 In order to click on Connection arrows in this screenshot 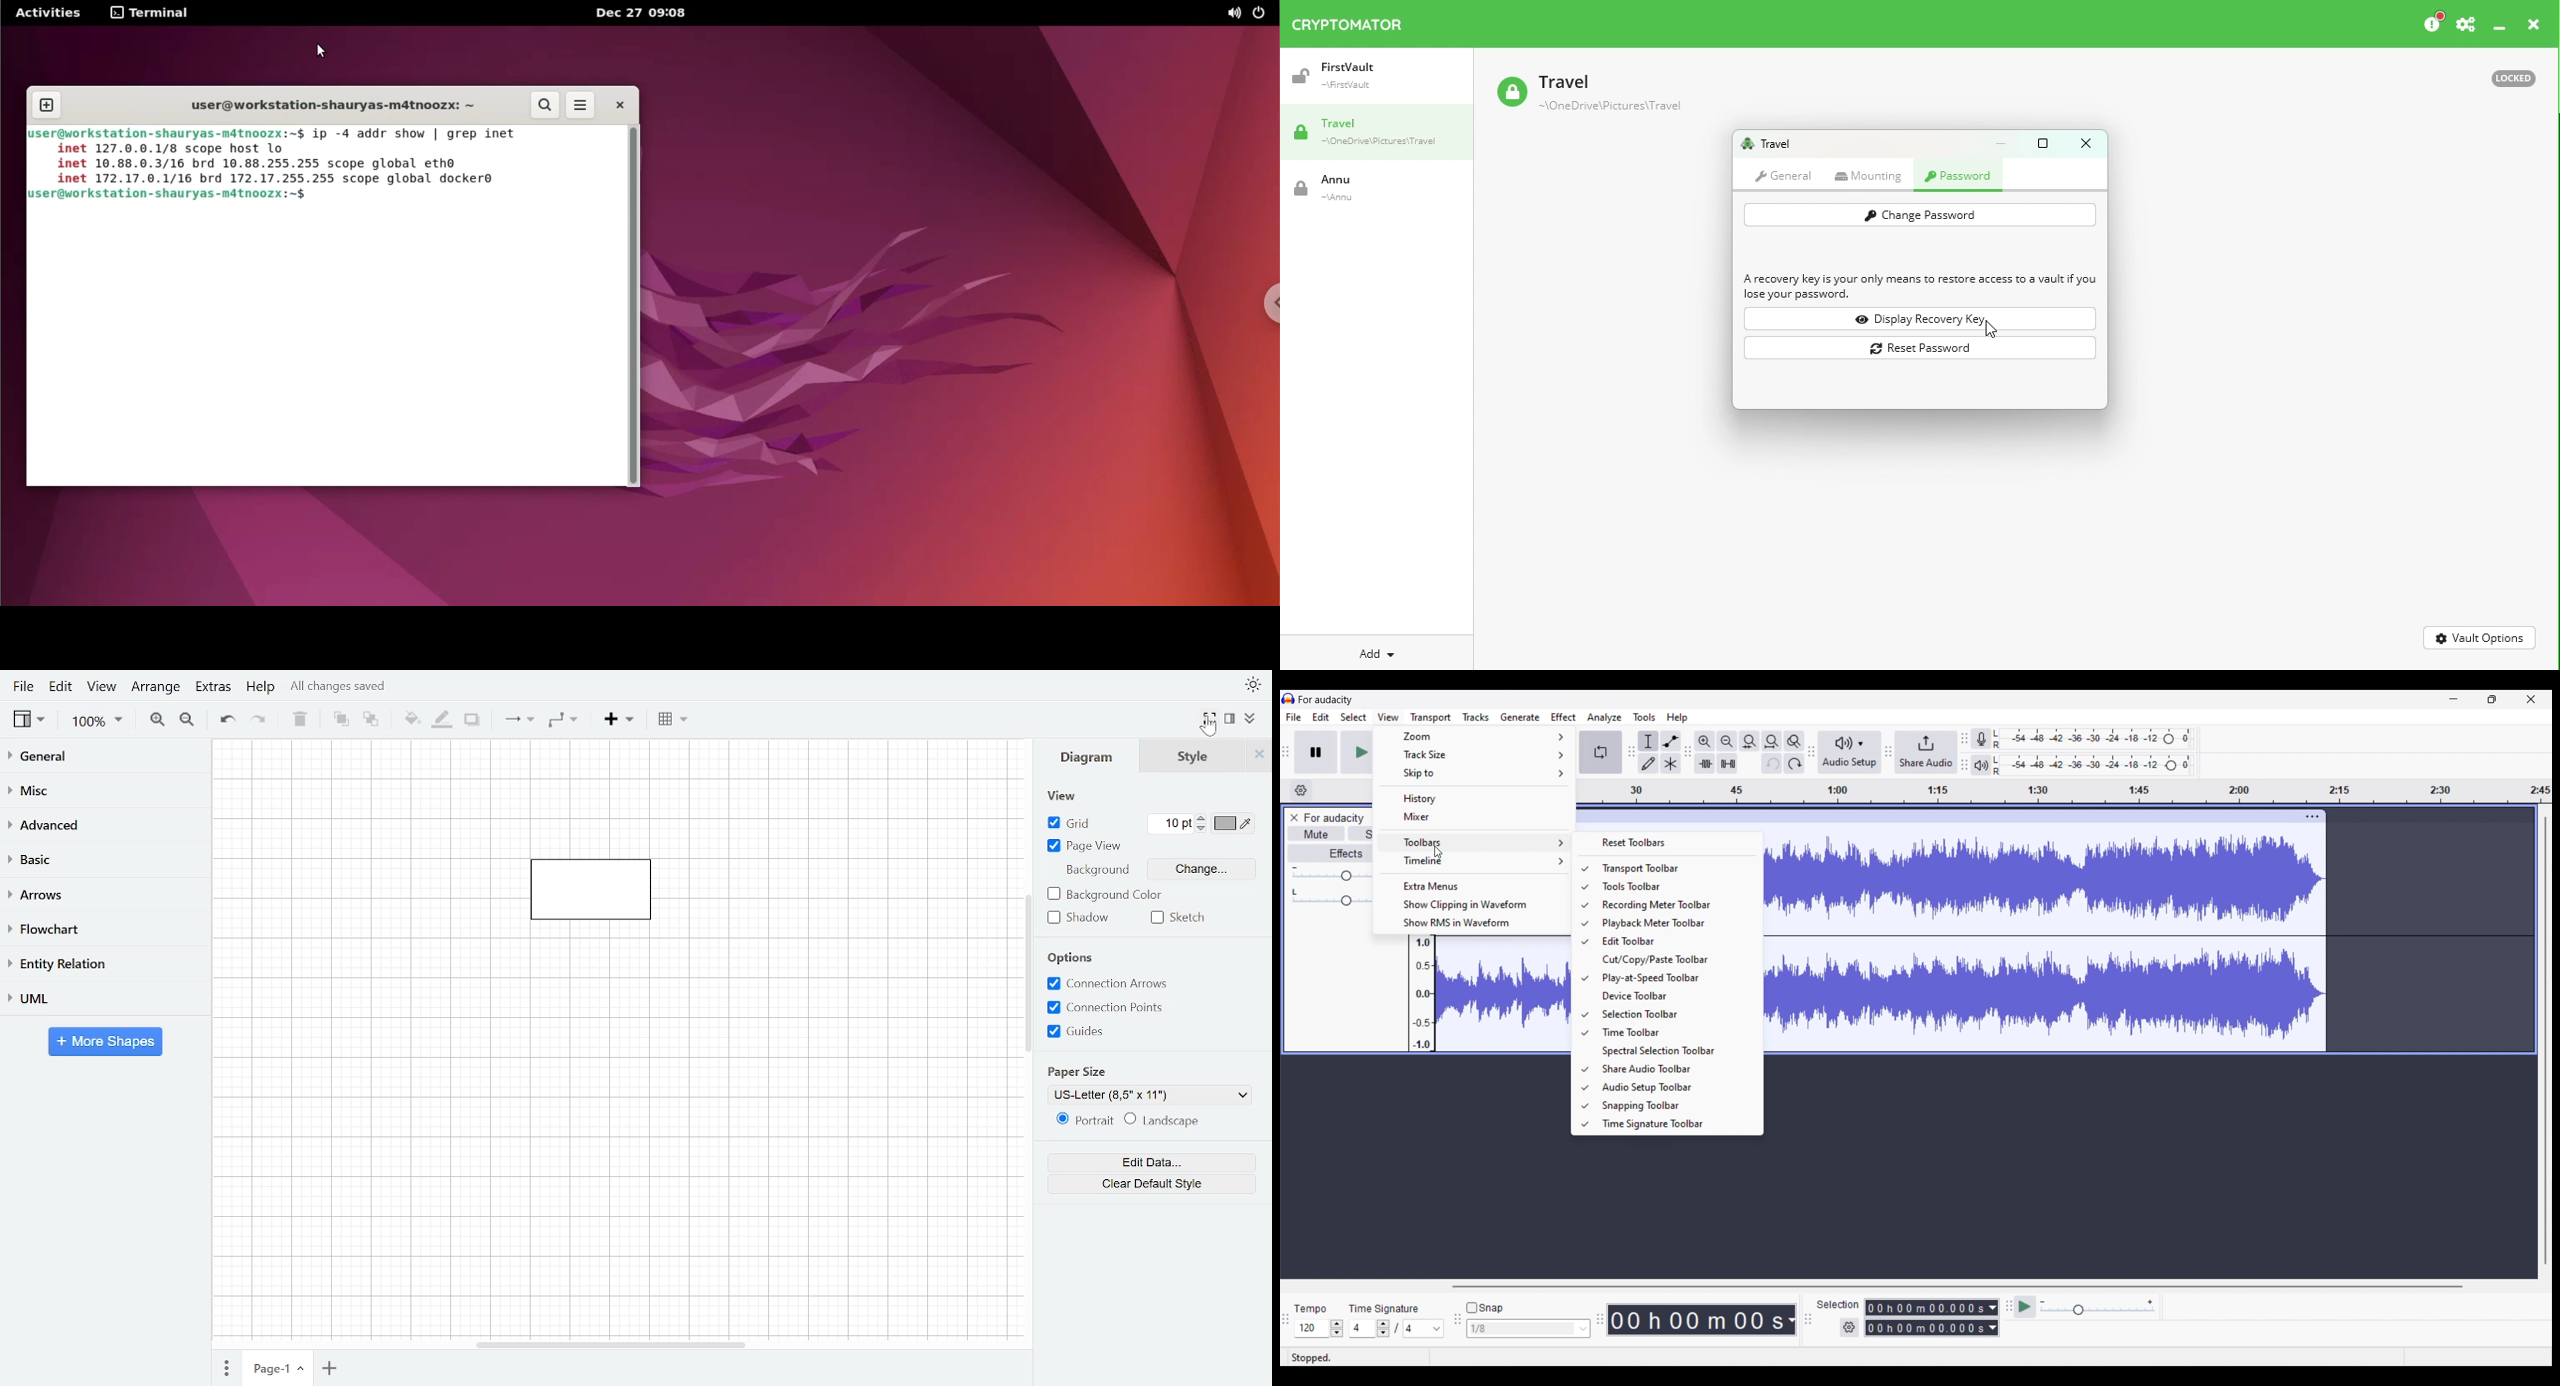, I will do `click(1107, 985)`.